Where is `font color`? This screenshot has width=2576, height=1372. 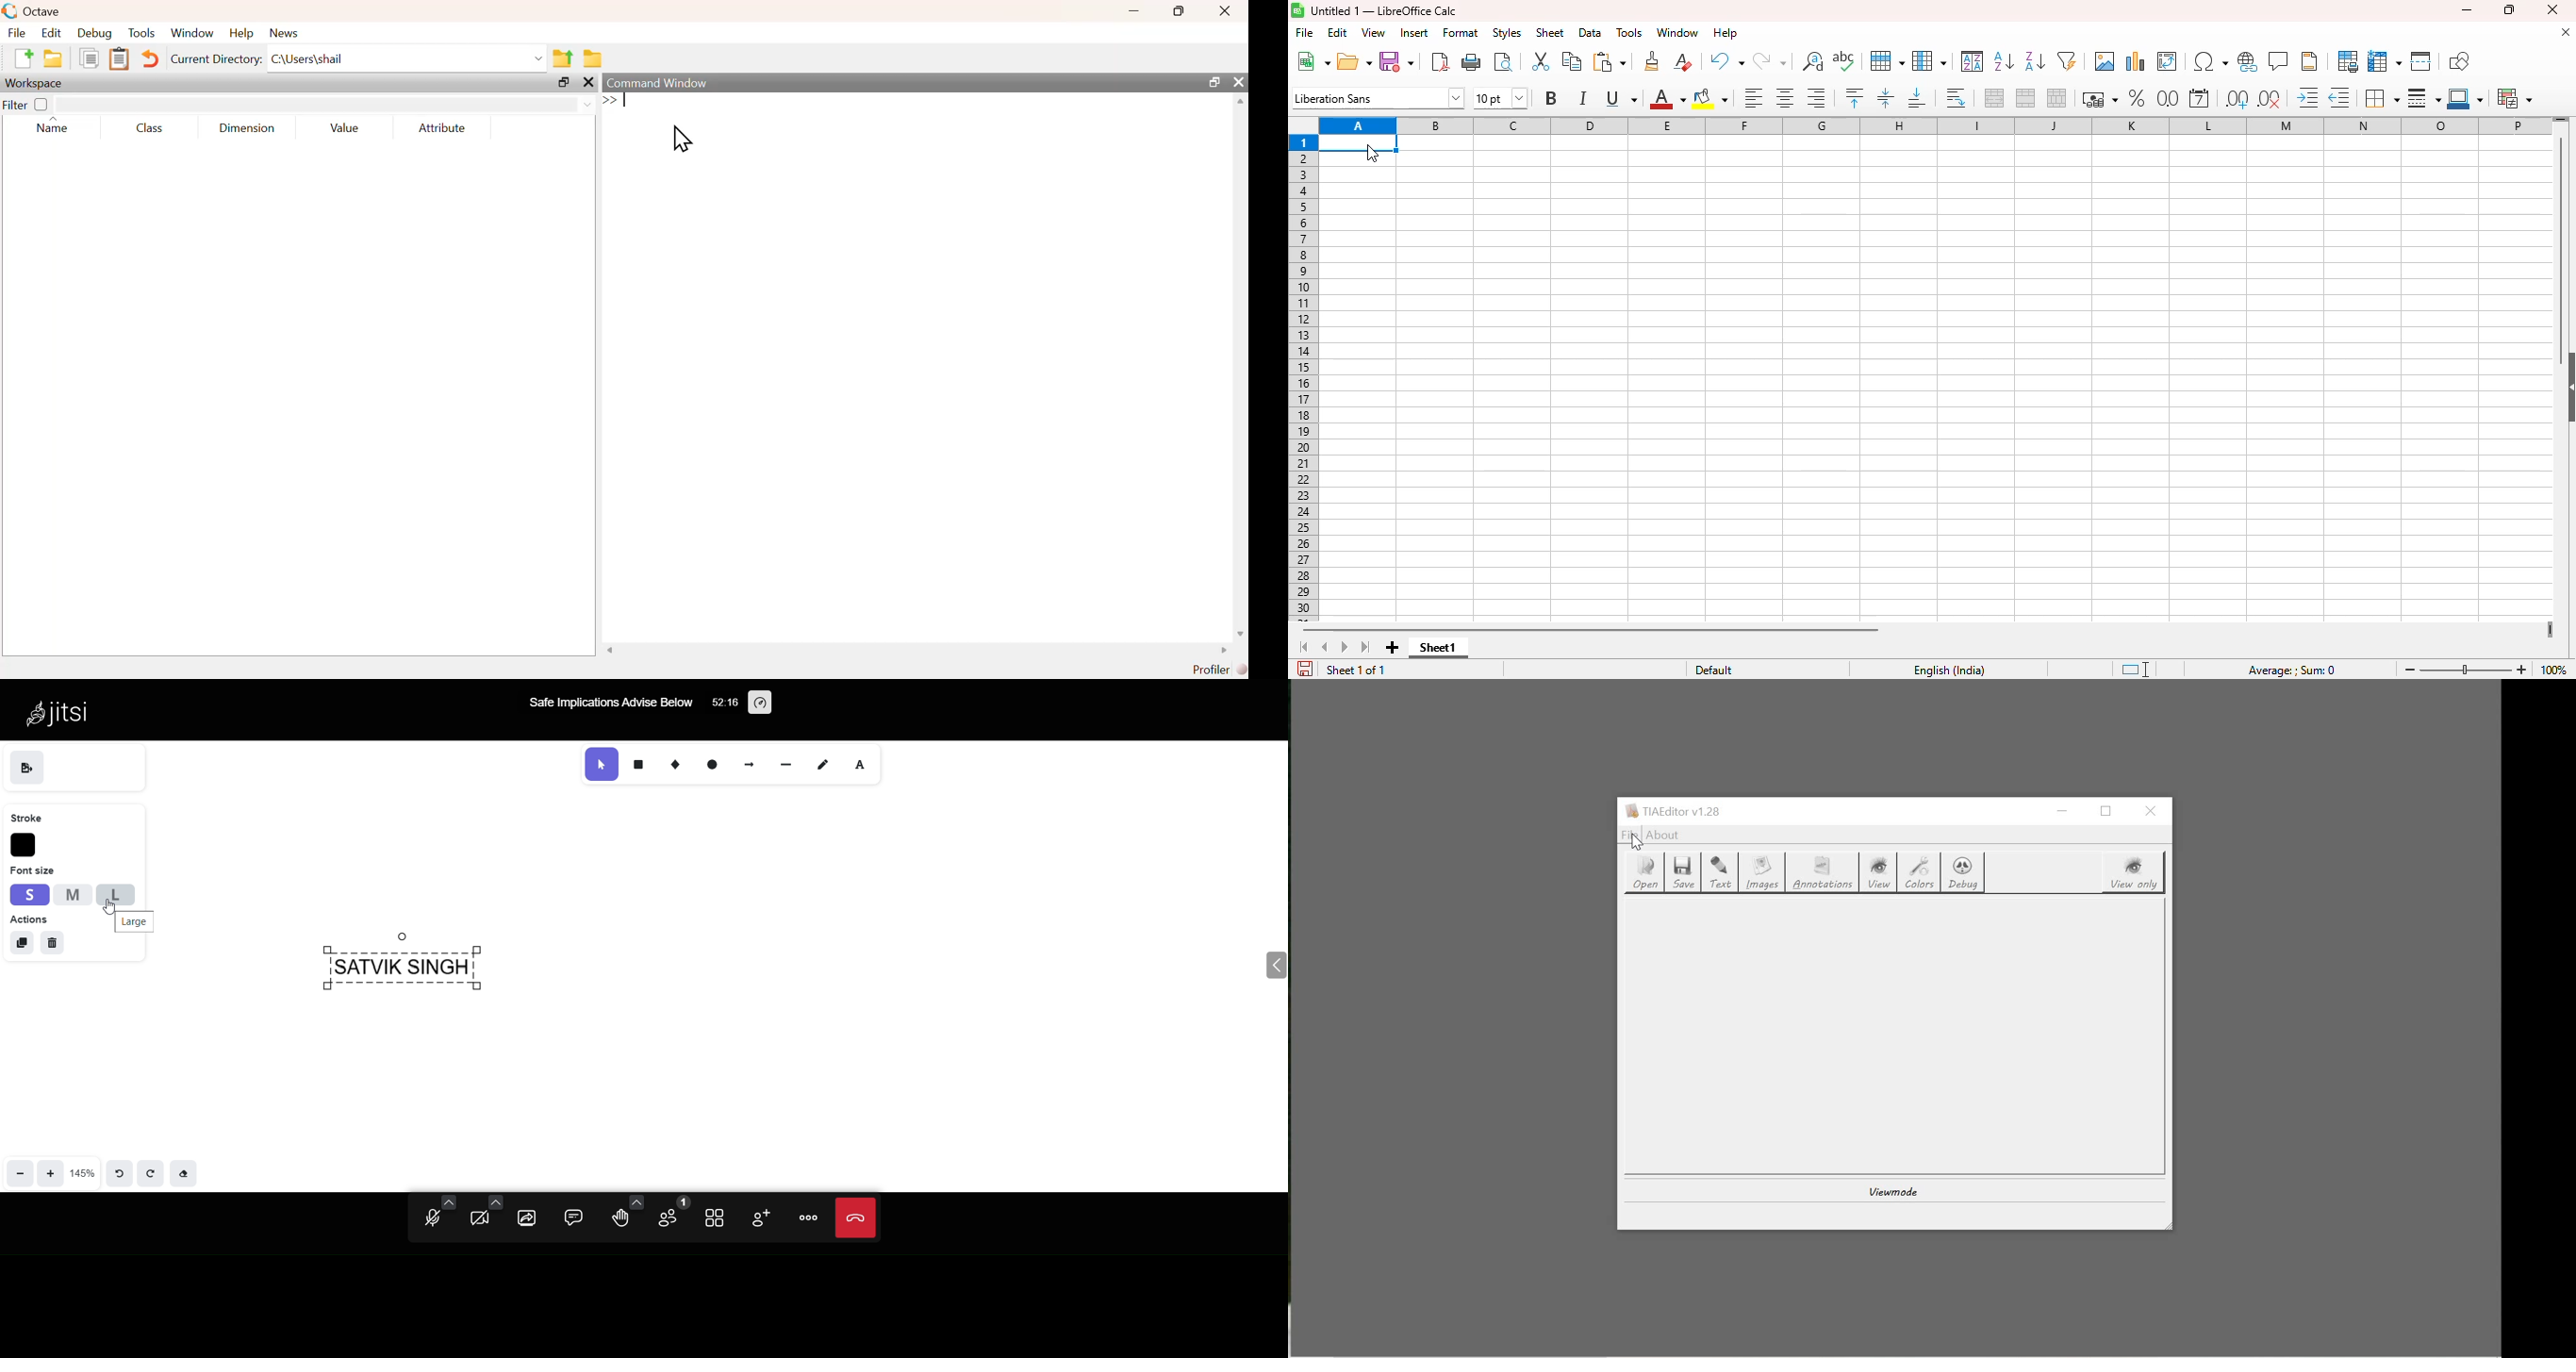 font color is located at coordinates (1667, 98).